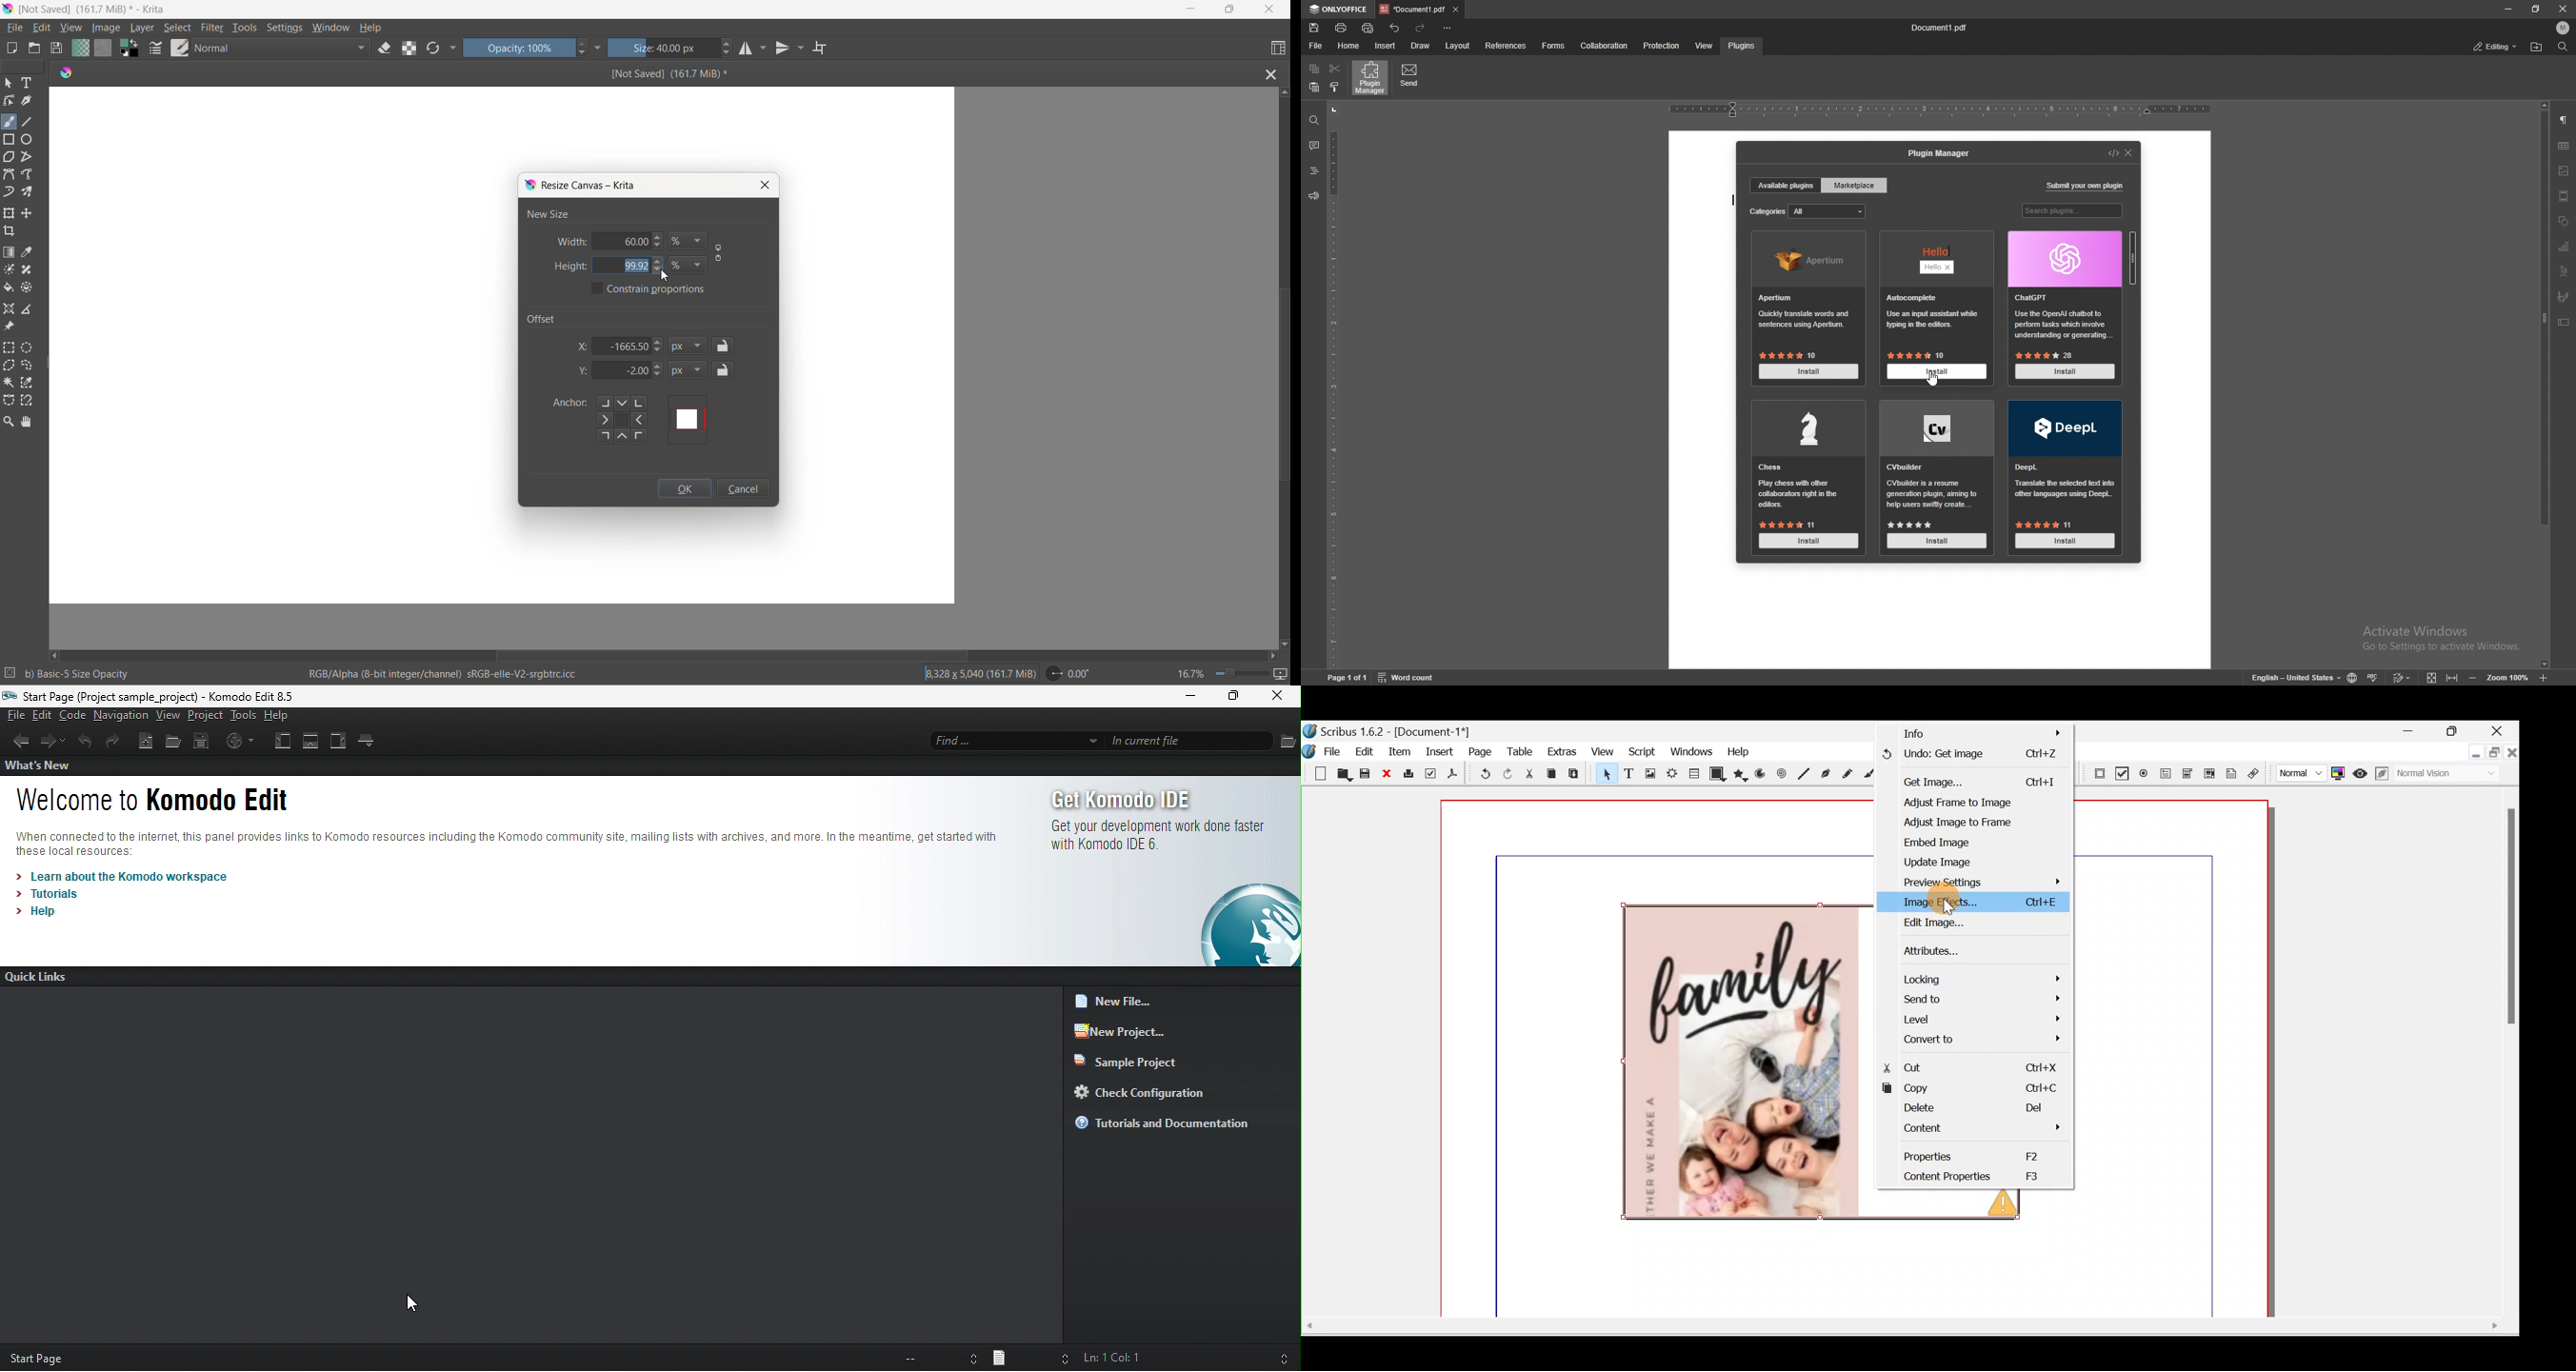 Image resolution: width=2576 pixels, height=1372 pixels. Describe the element at coordinates (11, 138) in the screenshot. I see `rectangle tool` at that location.